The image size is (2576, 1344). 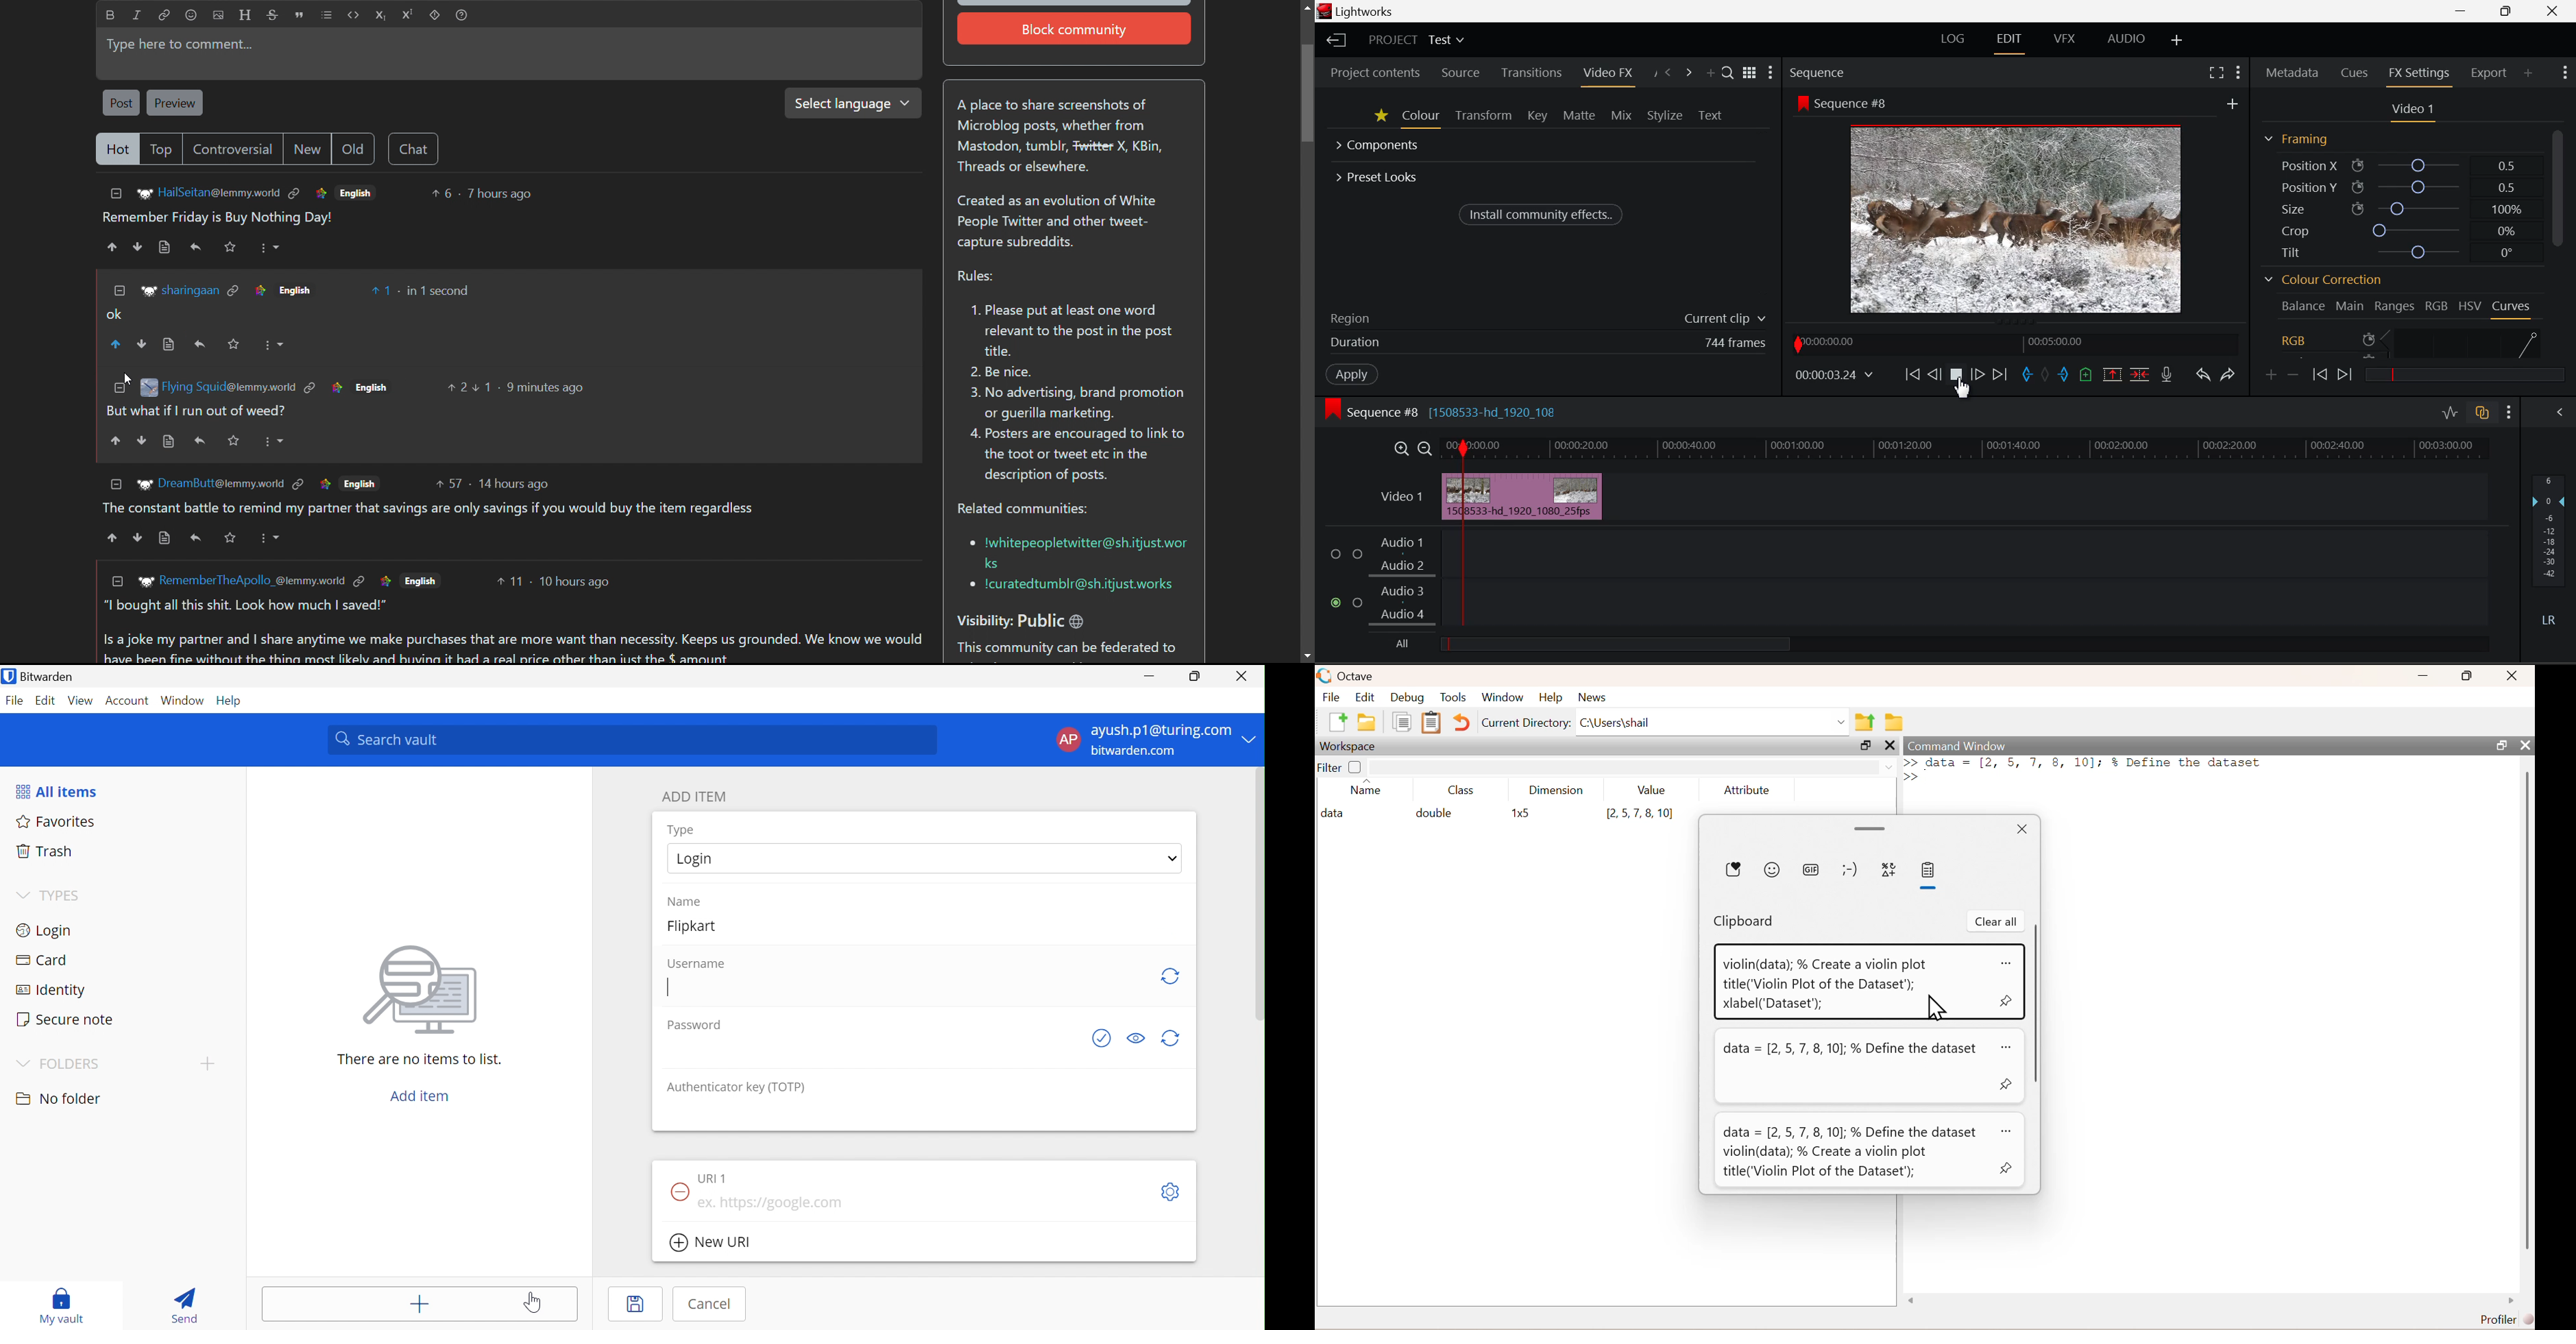 What do you see at coordinates (1668, 72) in the screenshot?
I see `Previous Panel` at bounding box center [1668, 72].